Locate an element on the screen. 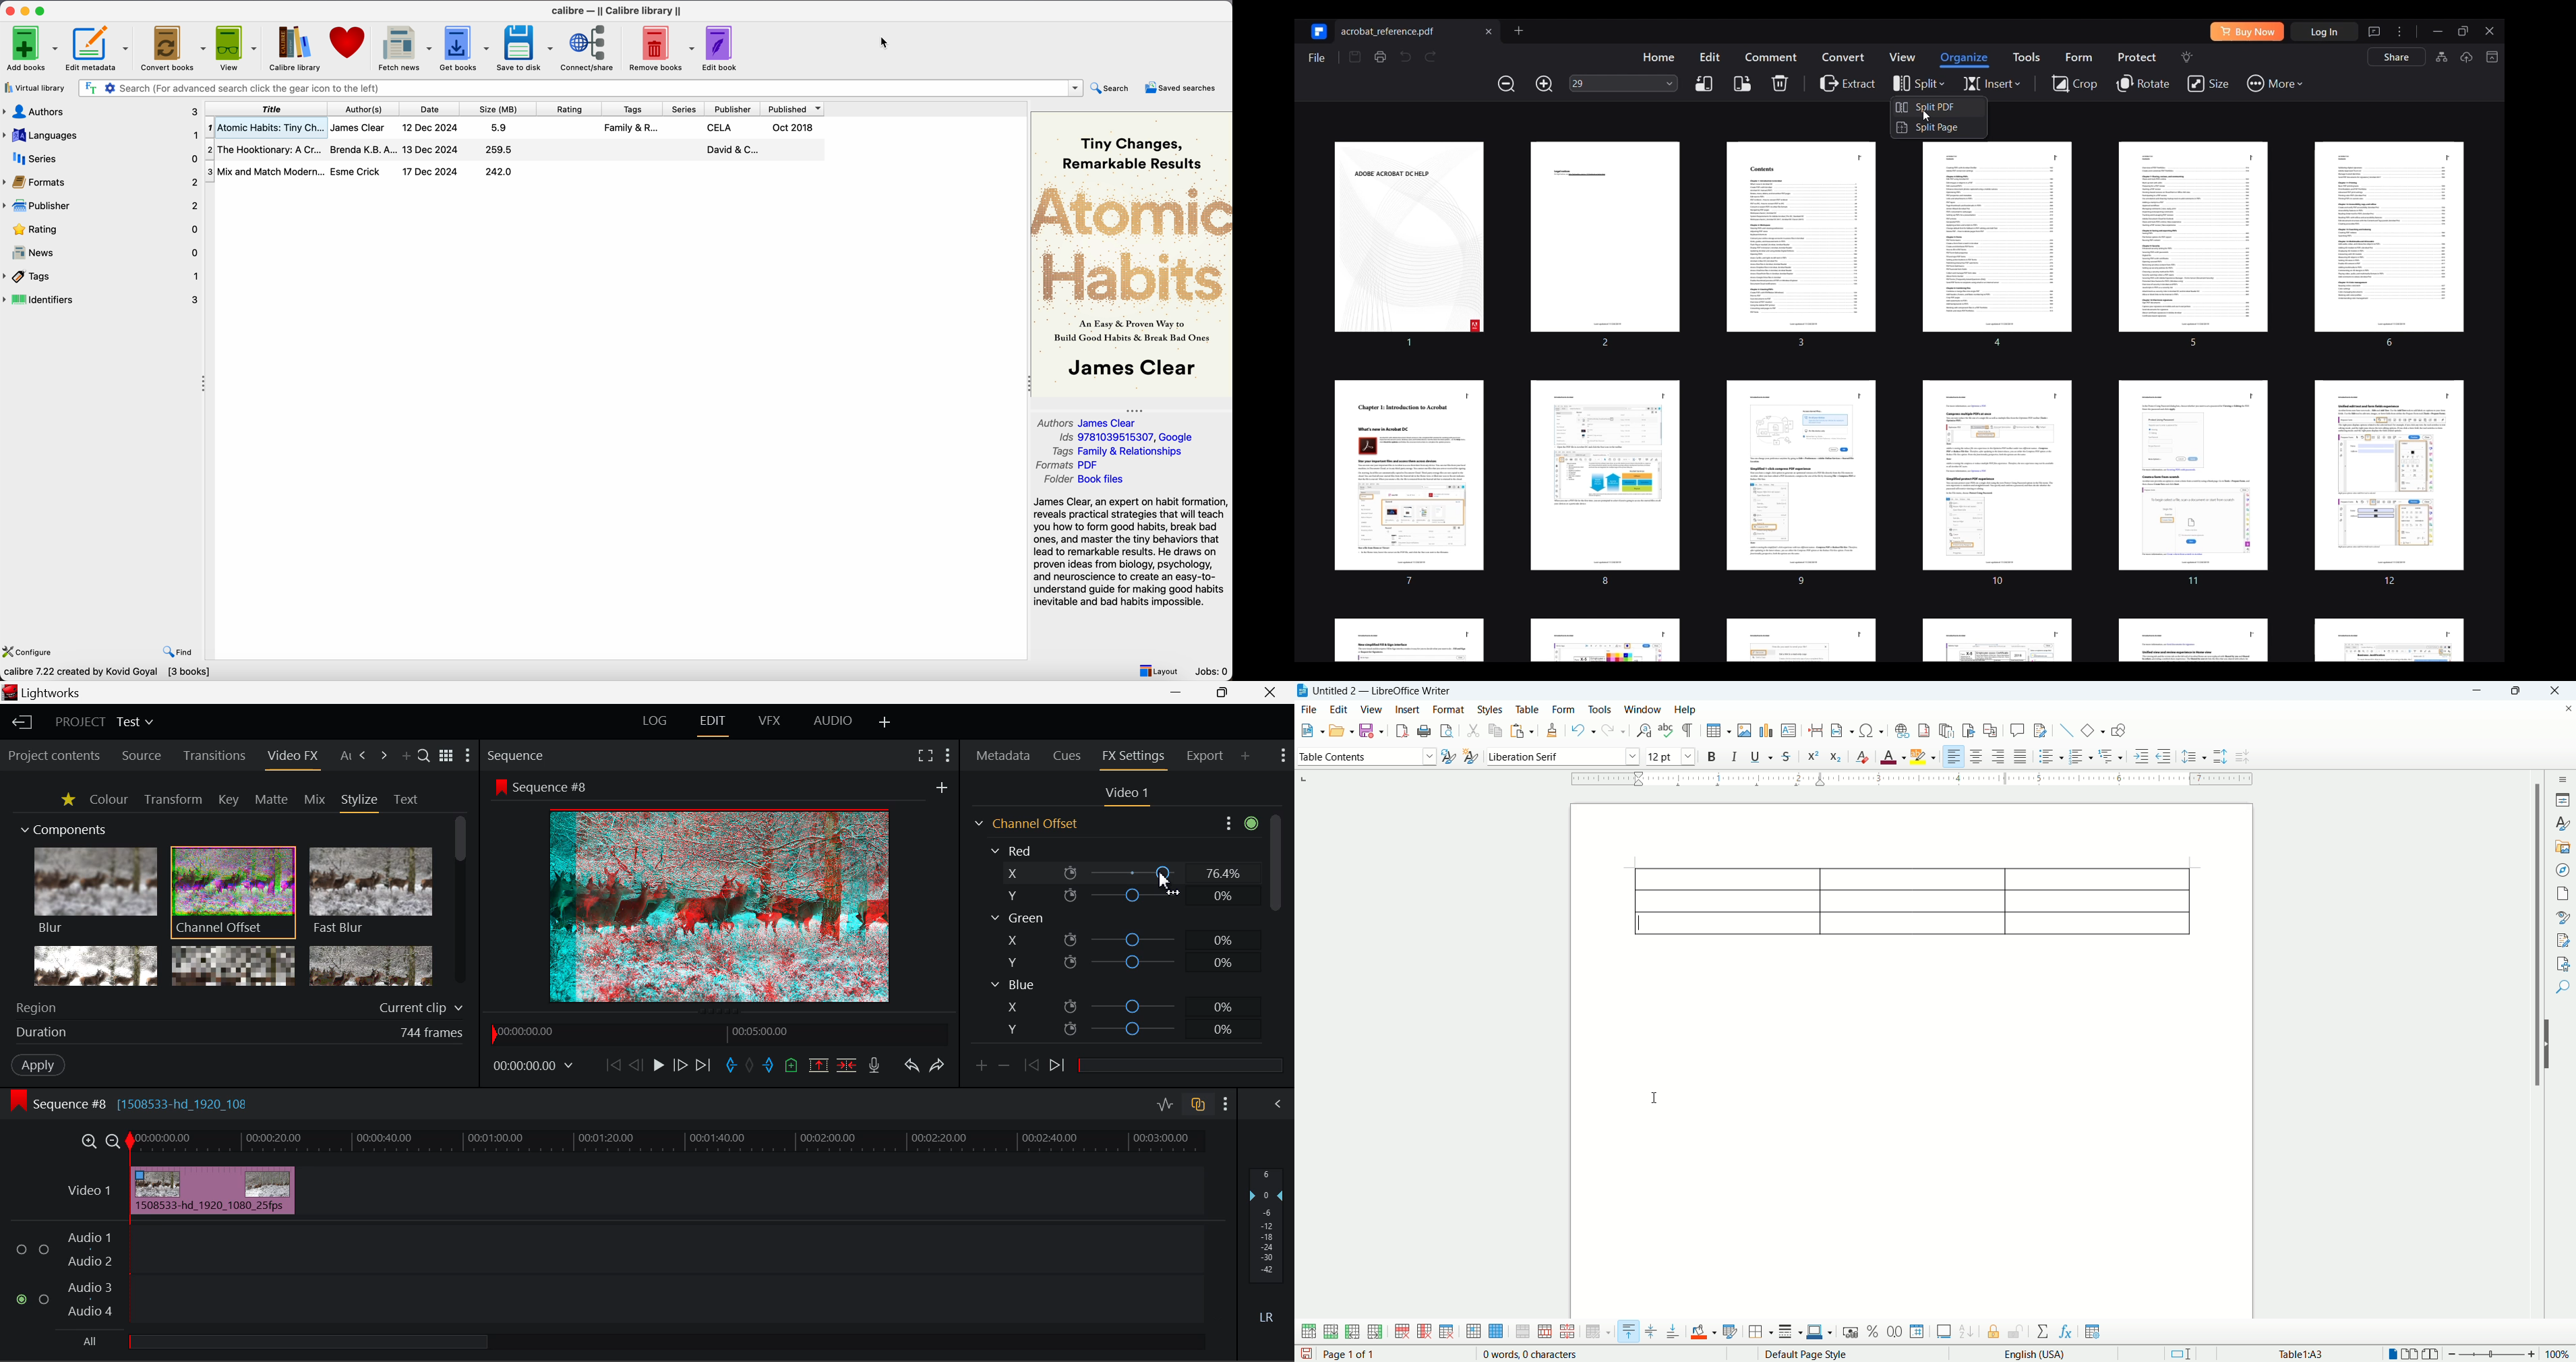 The width and height of the screenshot is (2576, 1372). Green X is located at coordinates (1121, 939).